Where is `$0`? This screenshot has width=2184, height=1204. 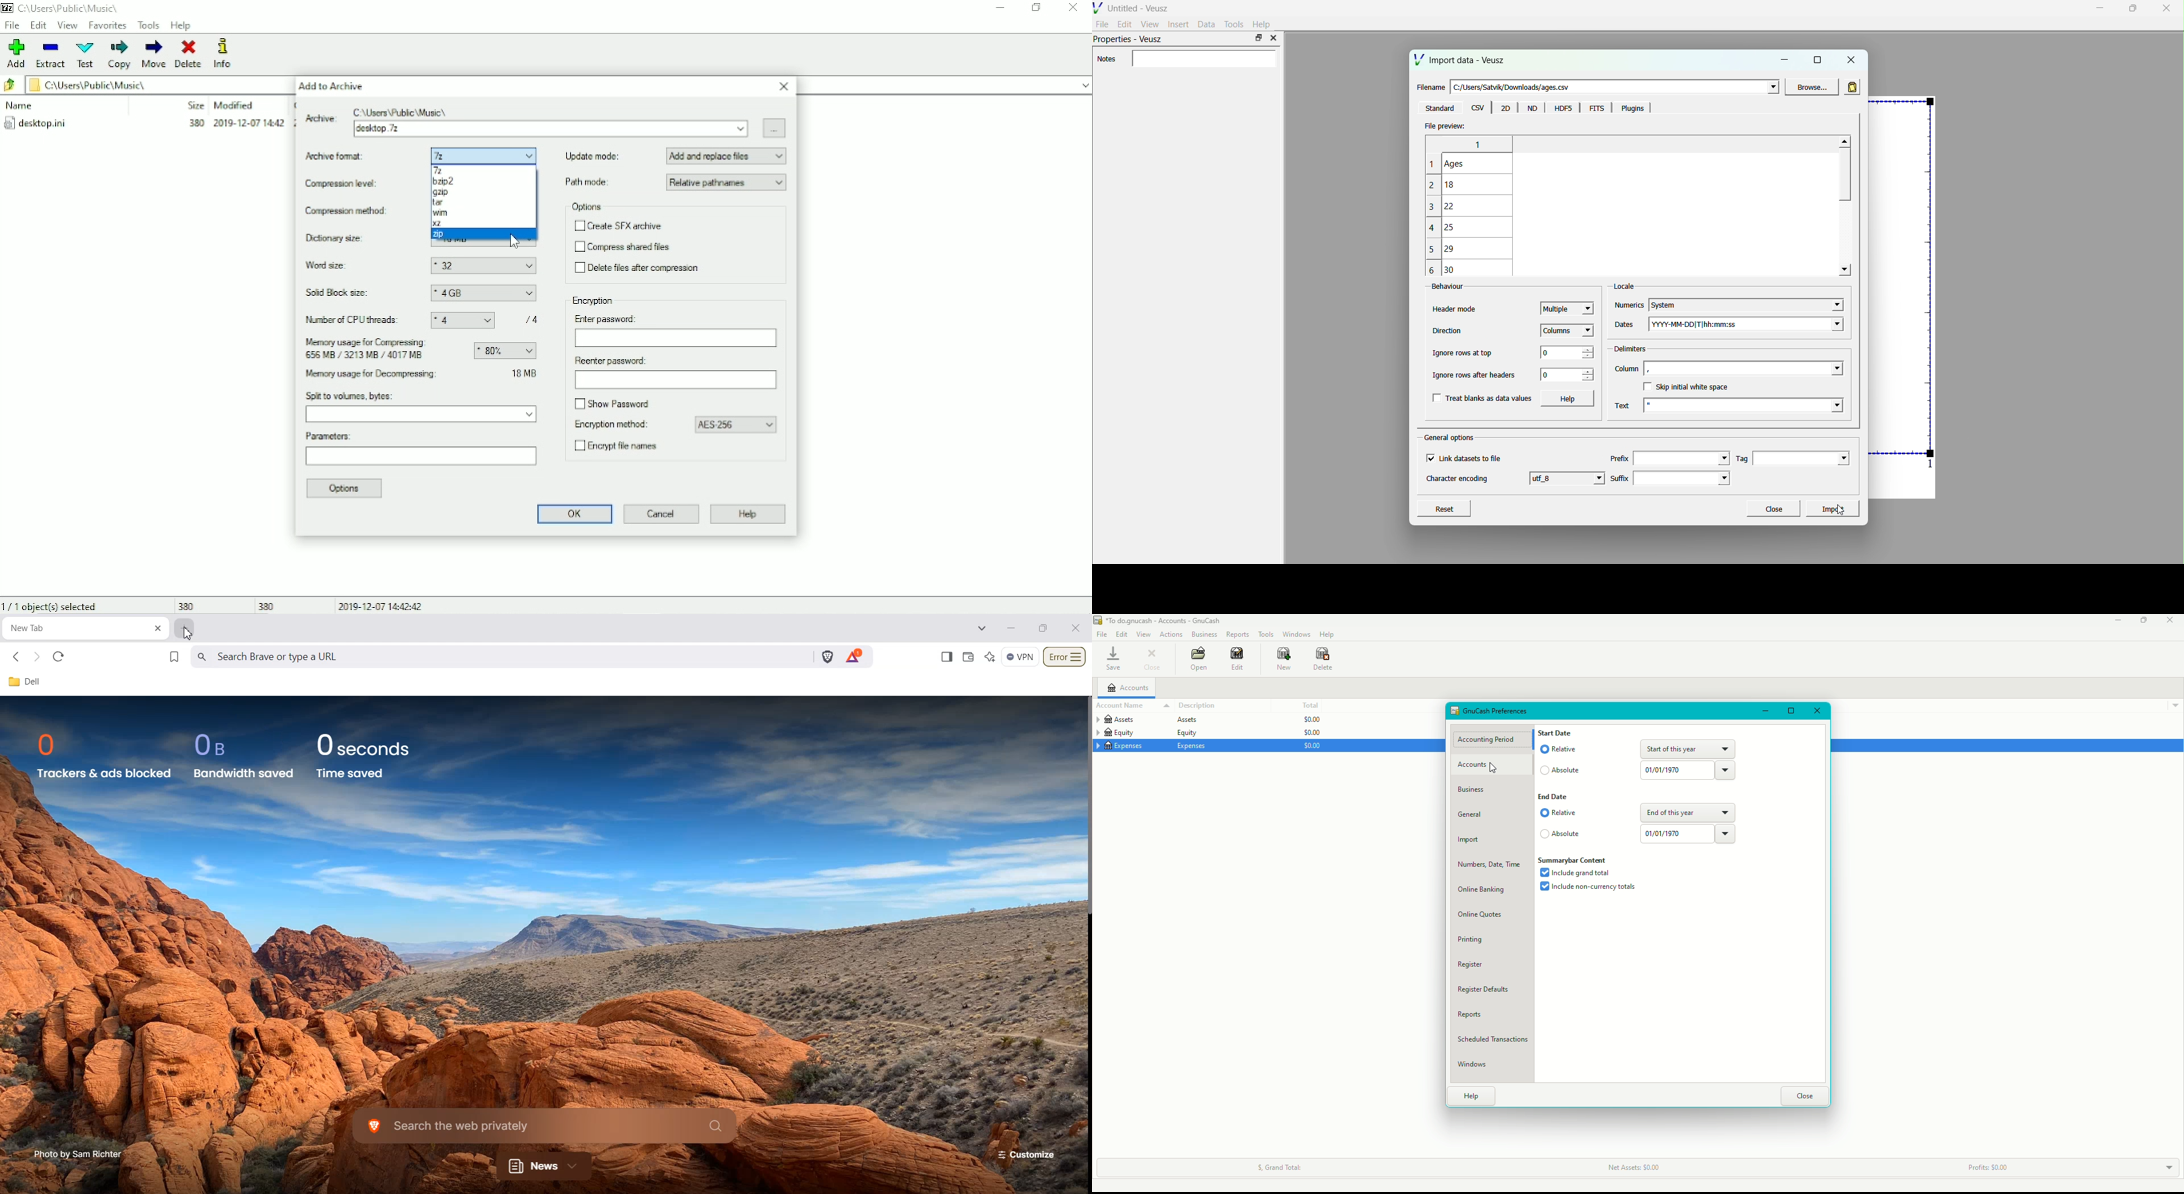
$0 is located at coordinates (1309, 733).